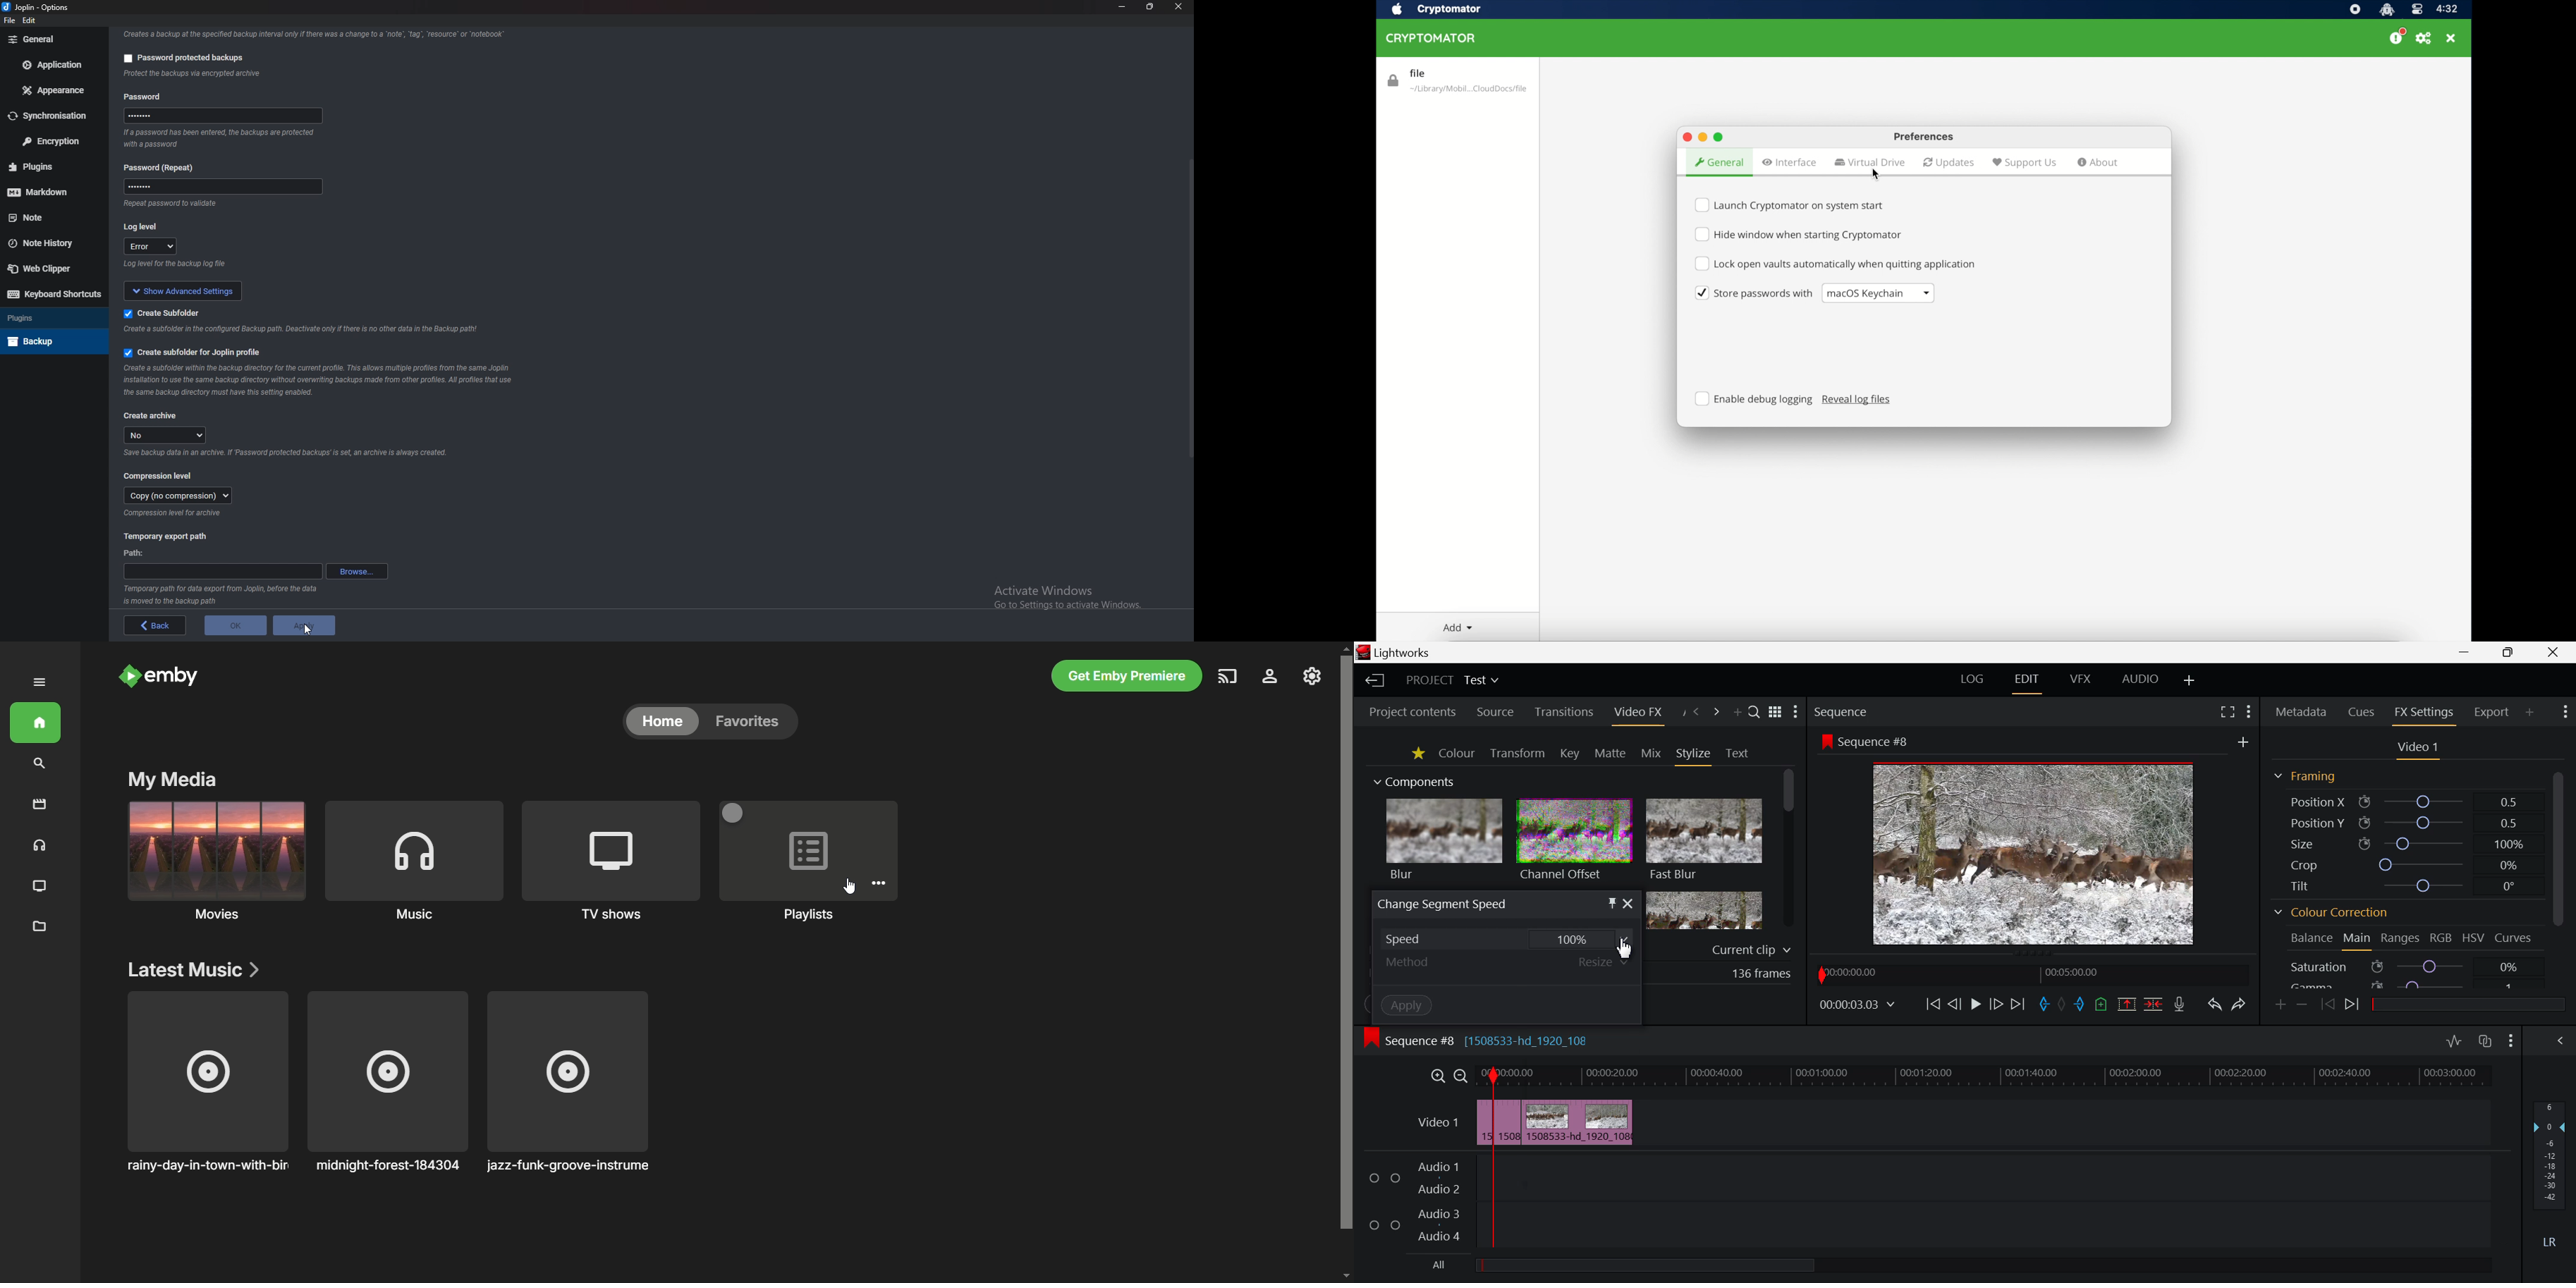 The height and width of the screenshot is (1288, 2576). What do you see at coordinates (1796, 712) in the screenshot?
I see `Show Settings` at bounding box center [1796, 712].